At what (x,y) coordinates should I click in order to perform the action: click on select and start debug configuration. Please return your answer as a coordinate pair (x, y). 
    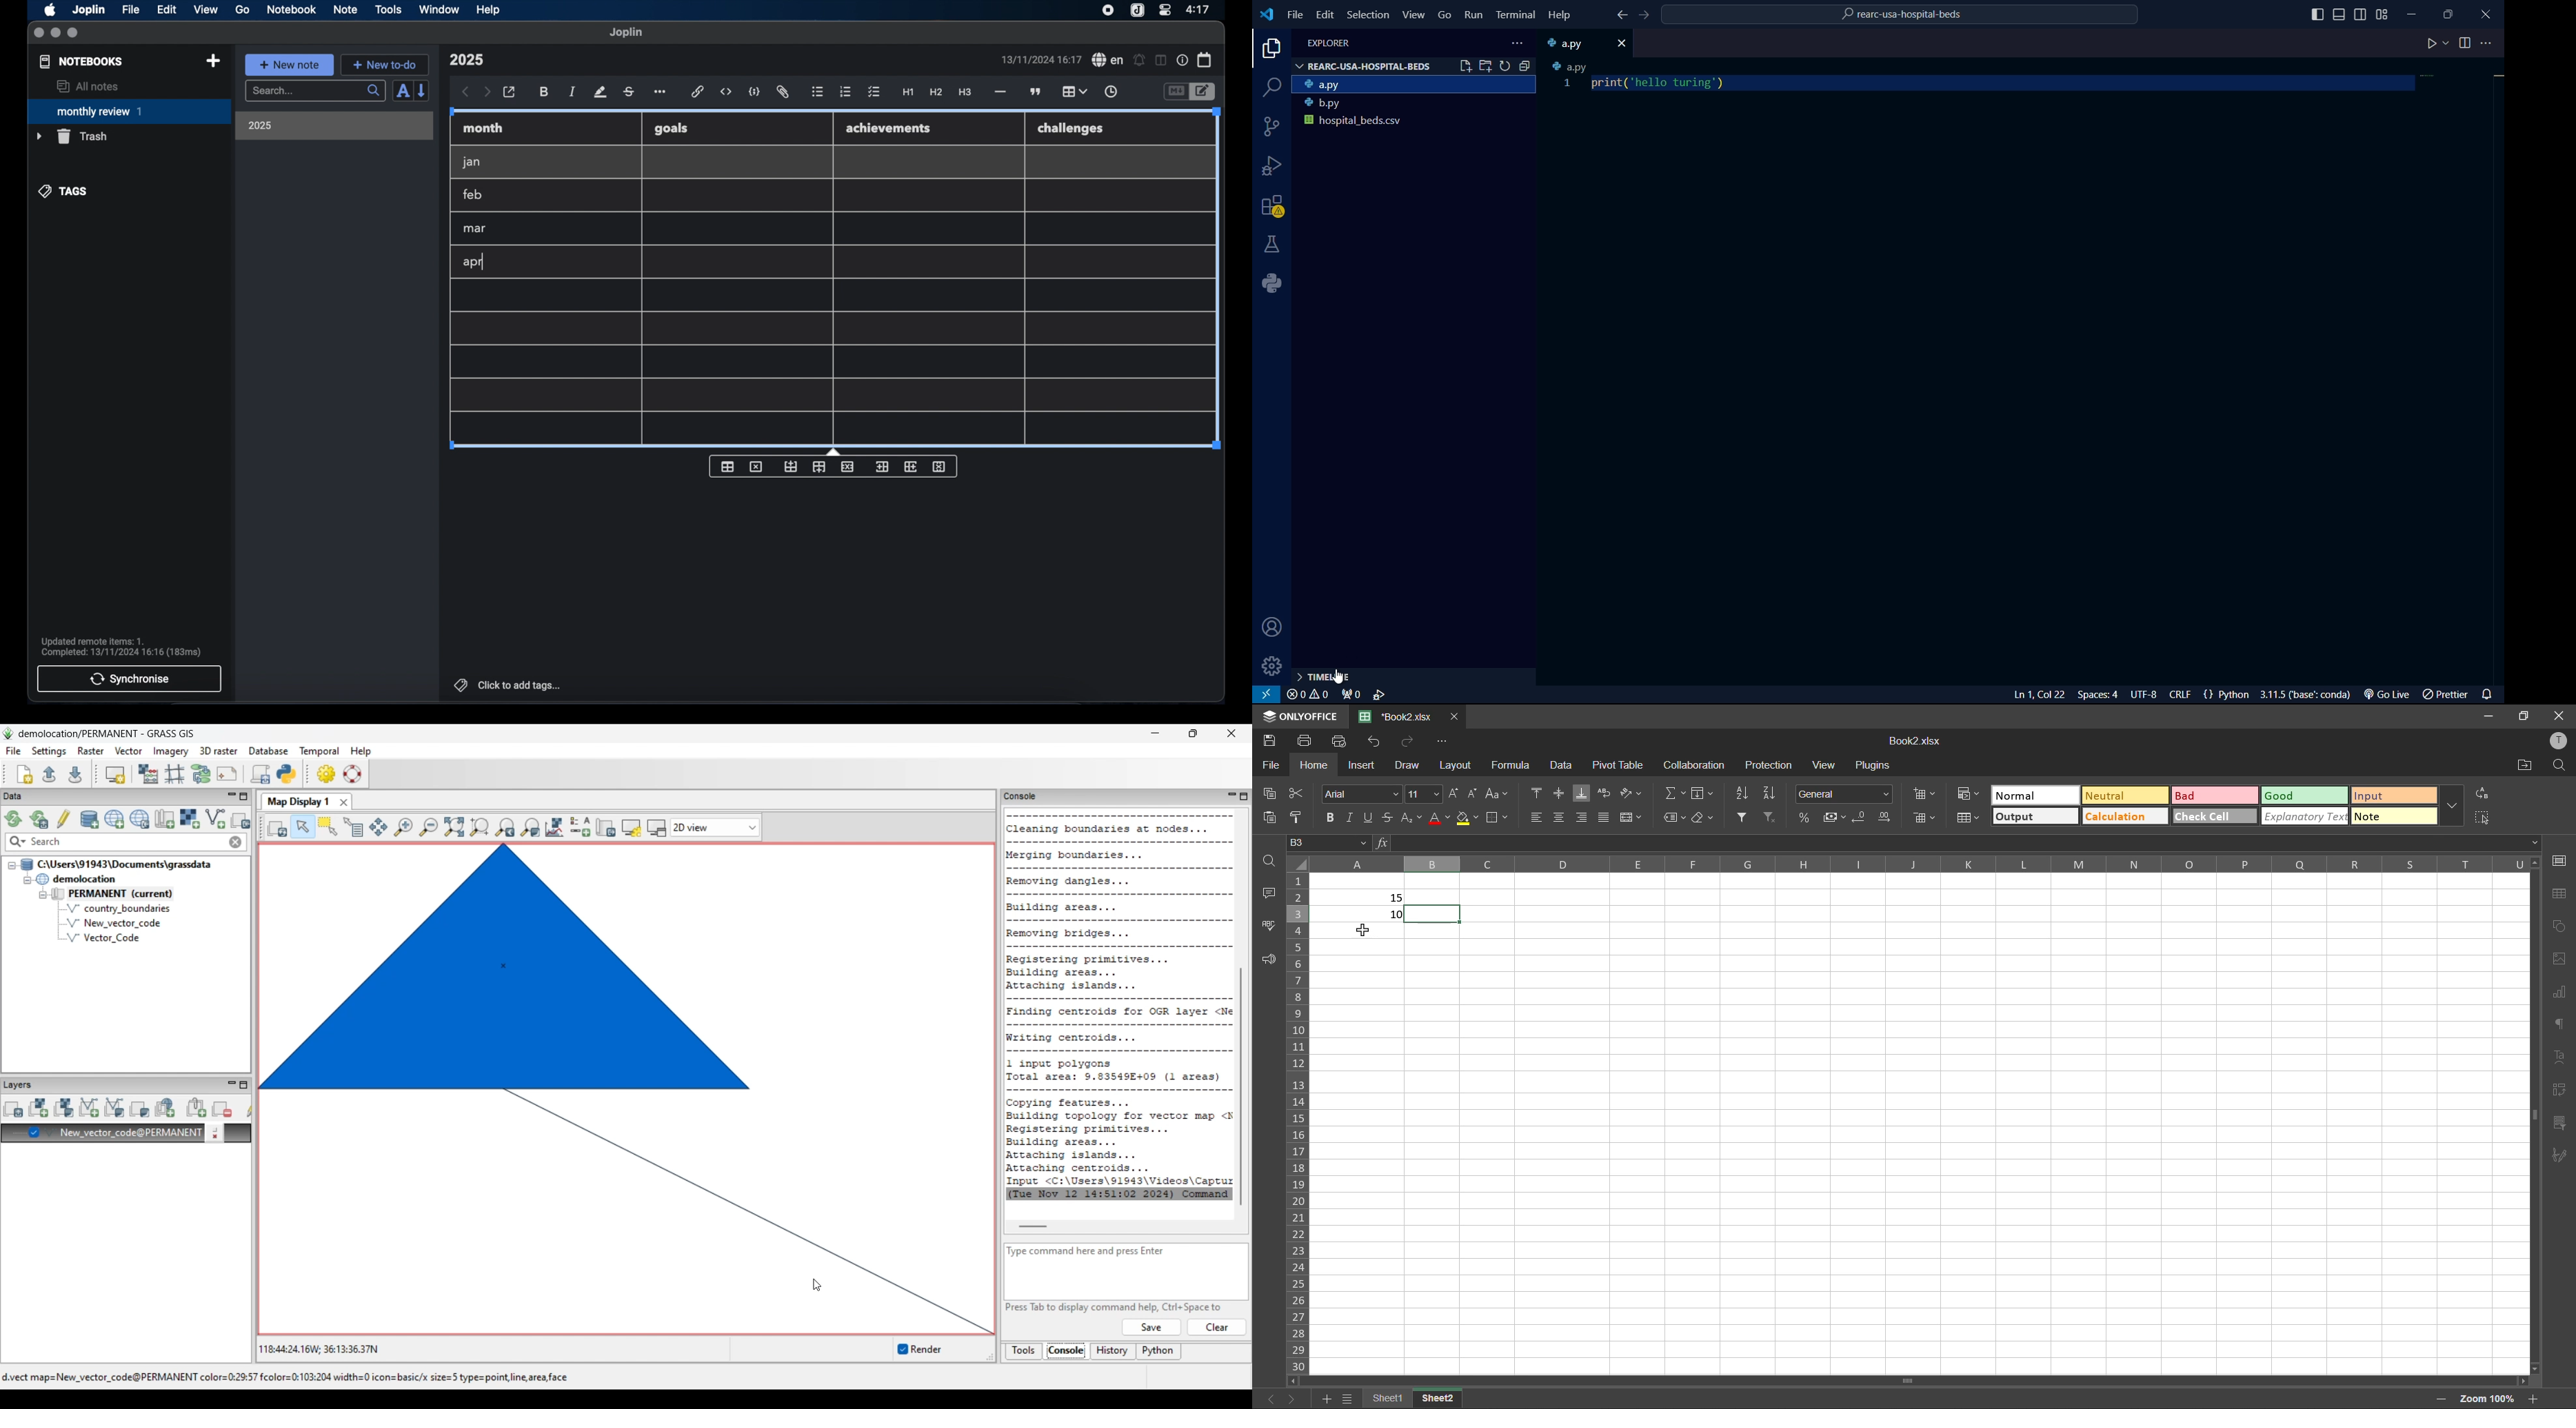
    Looking at the image, I should click on (1381, 695).